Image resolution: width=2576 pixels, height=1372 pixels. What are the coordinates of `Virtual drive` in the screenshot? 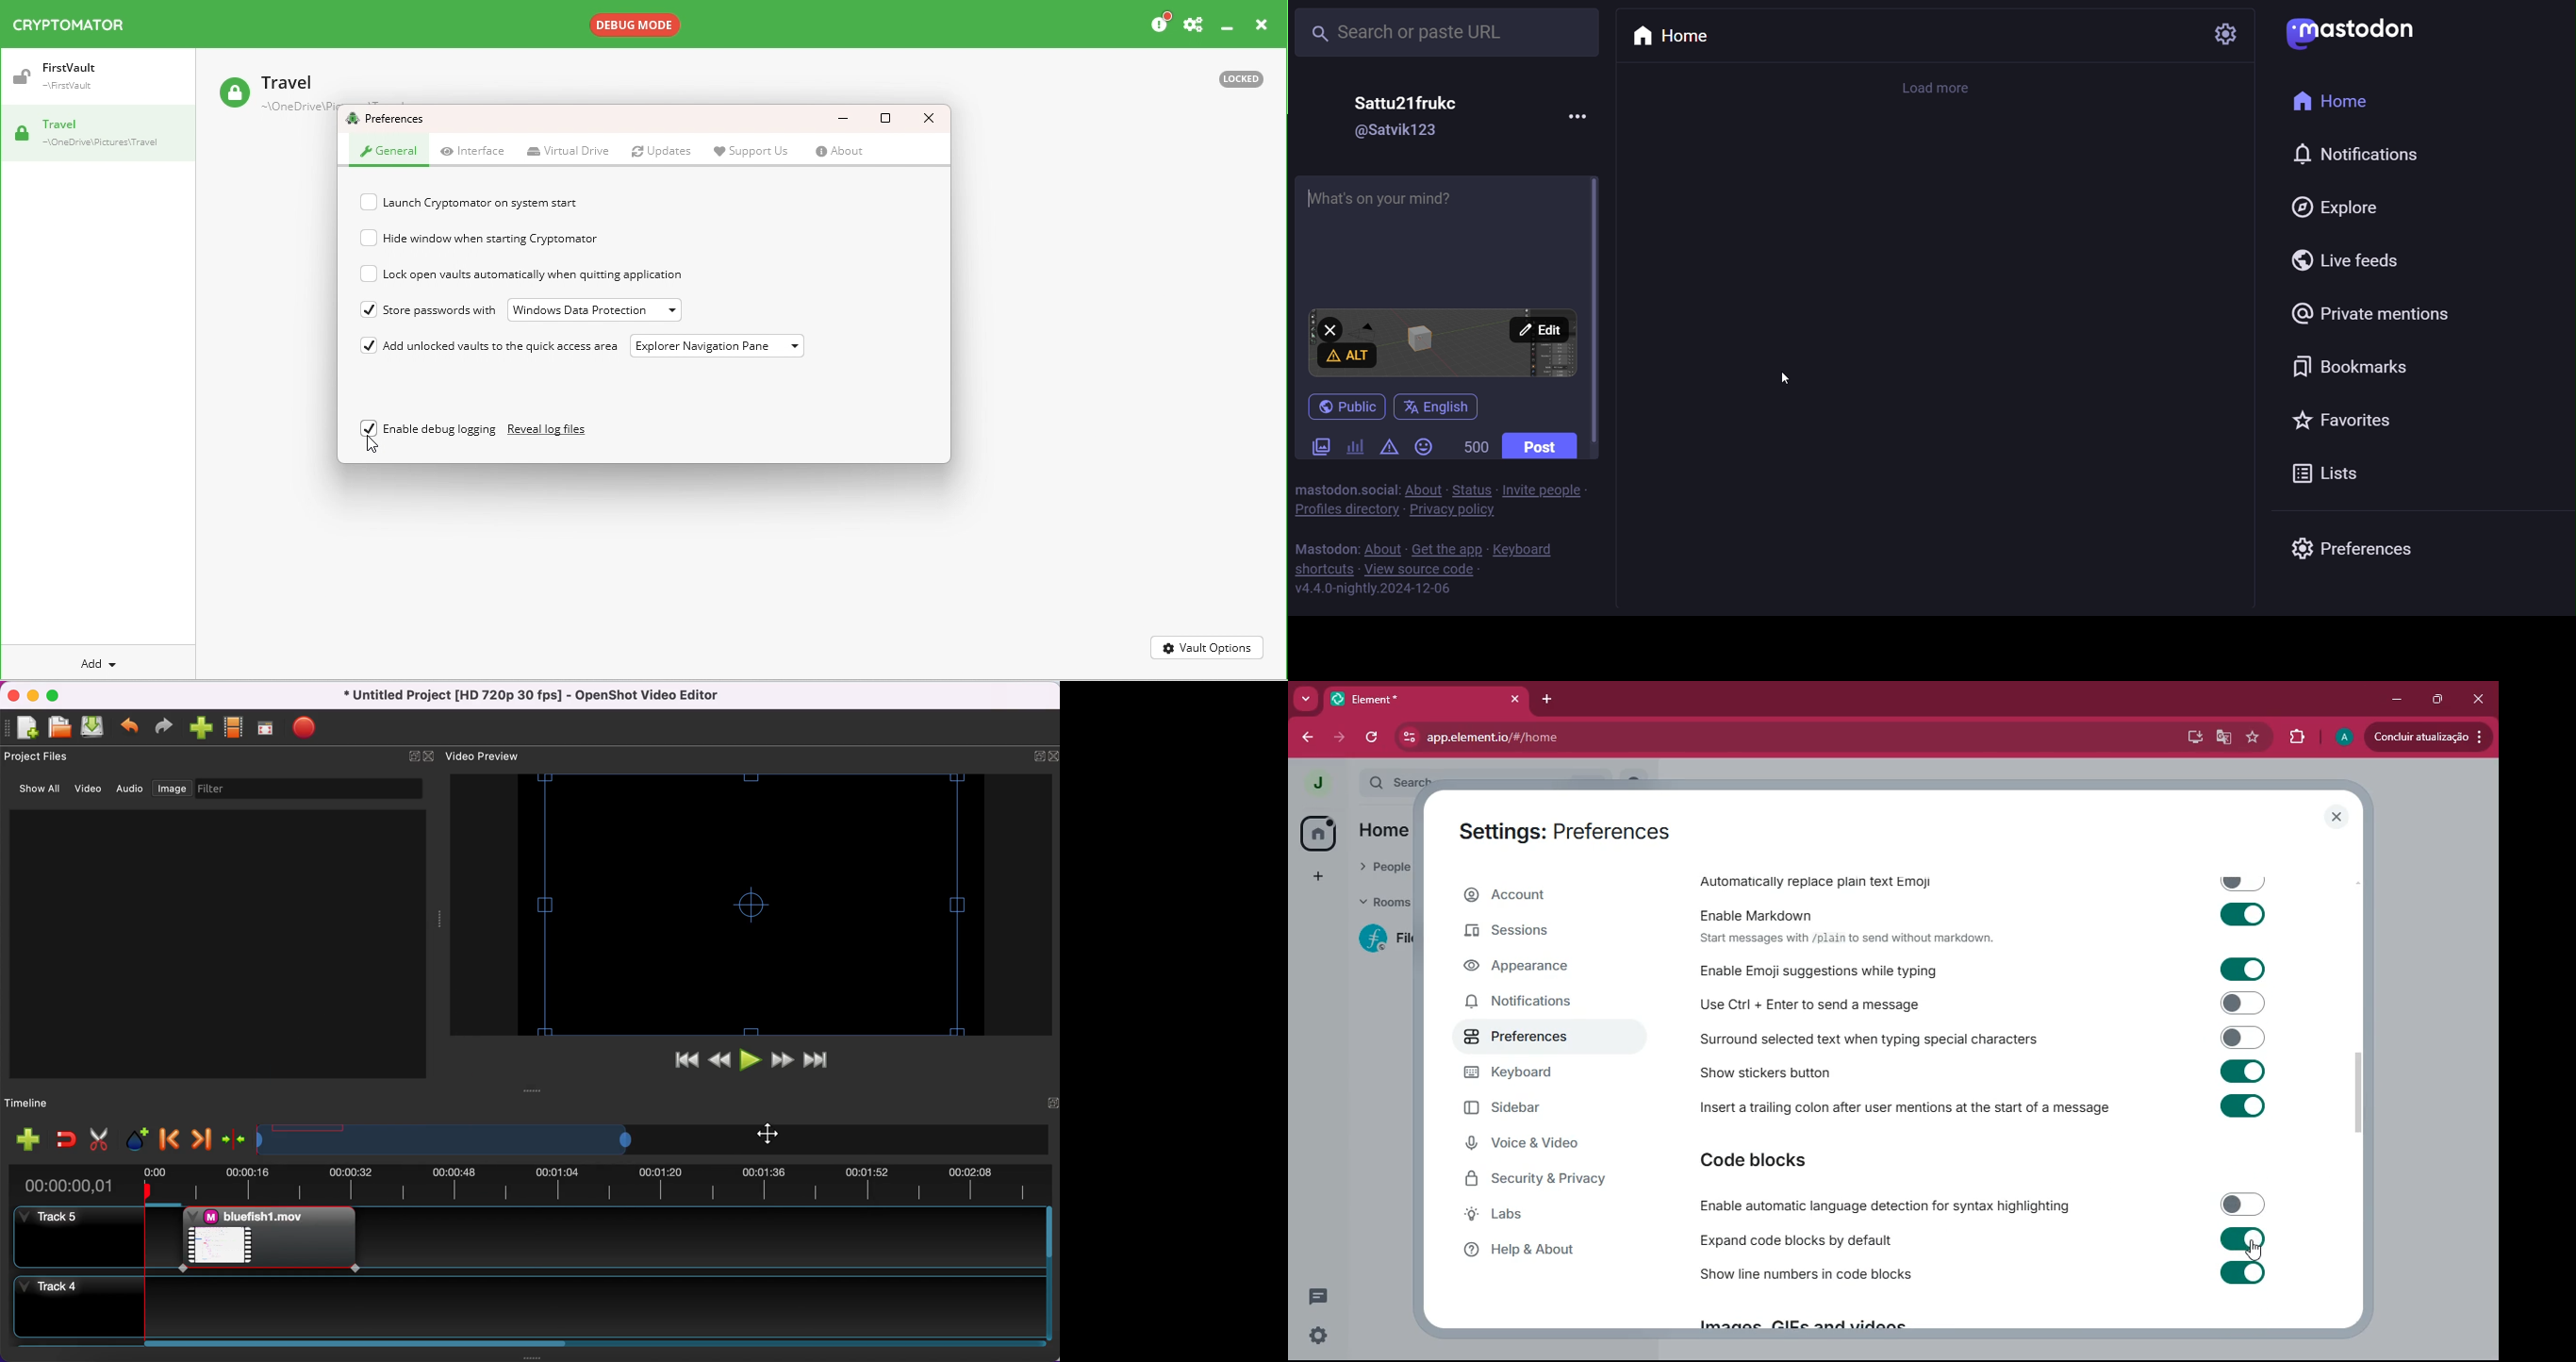 It's located at (568, 150).